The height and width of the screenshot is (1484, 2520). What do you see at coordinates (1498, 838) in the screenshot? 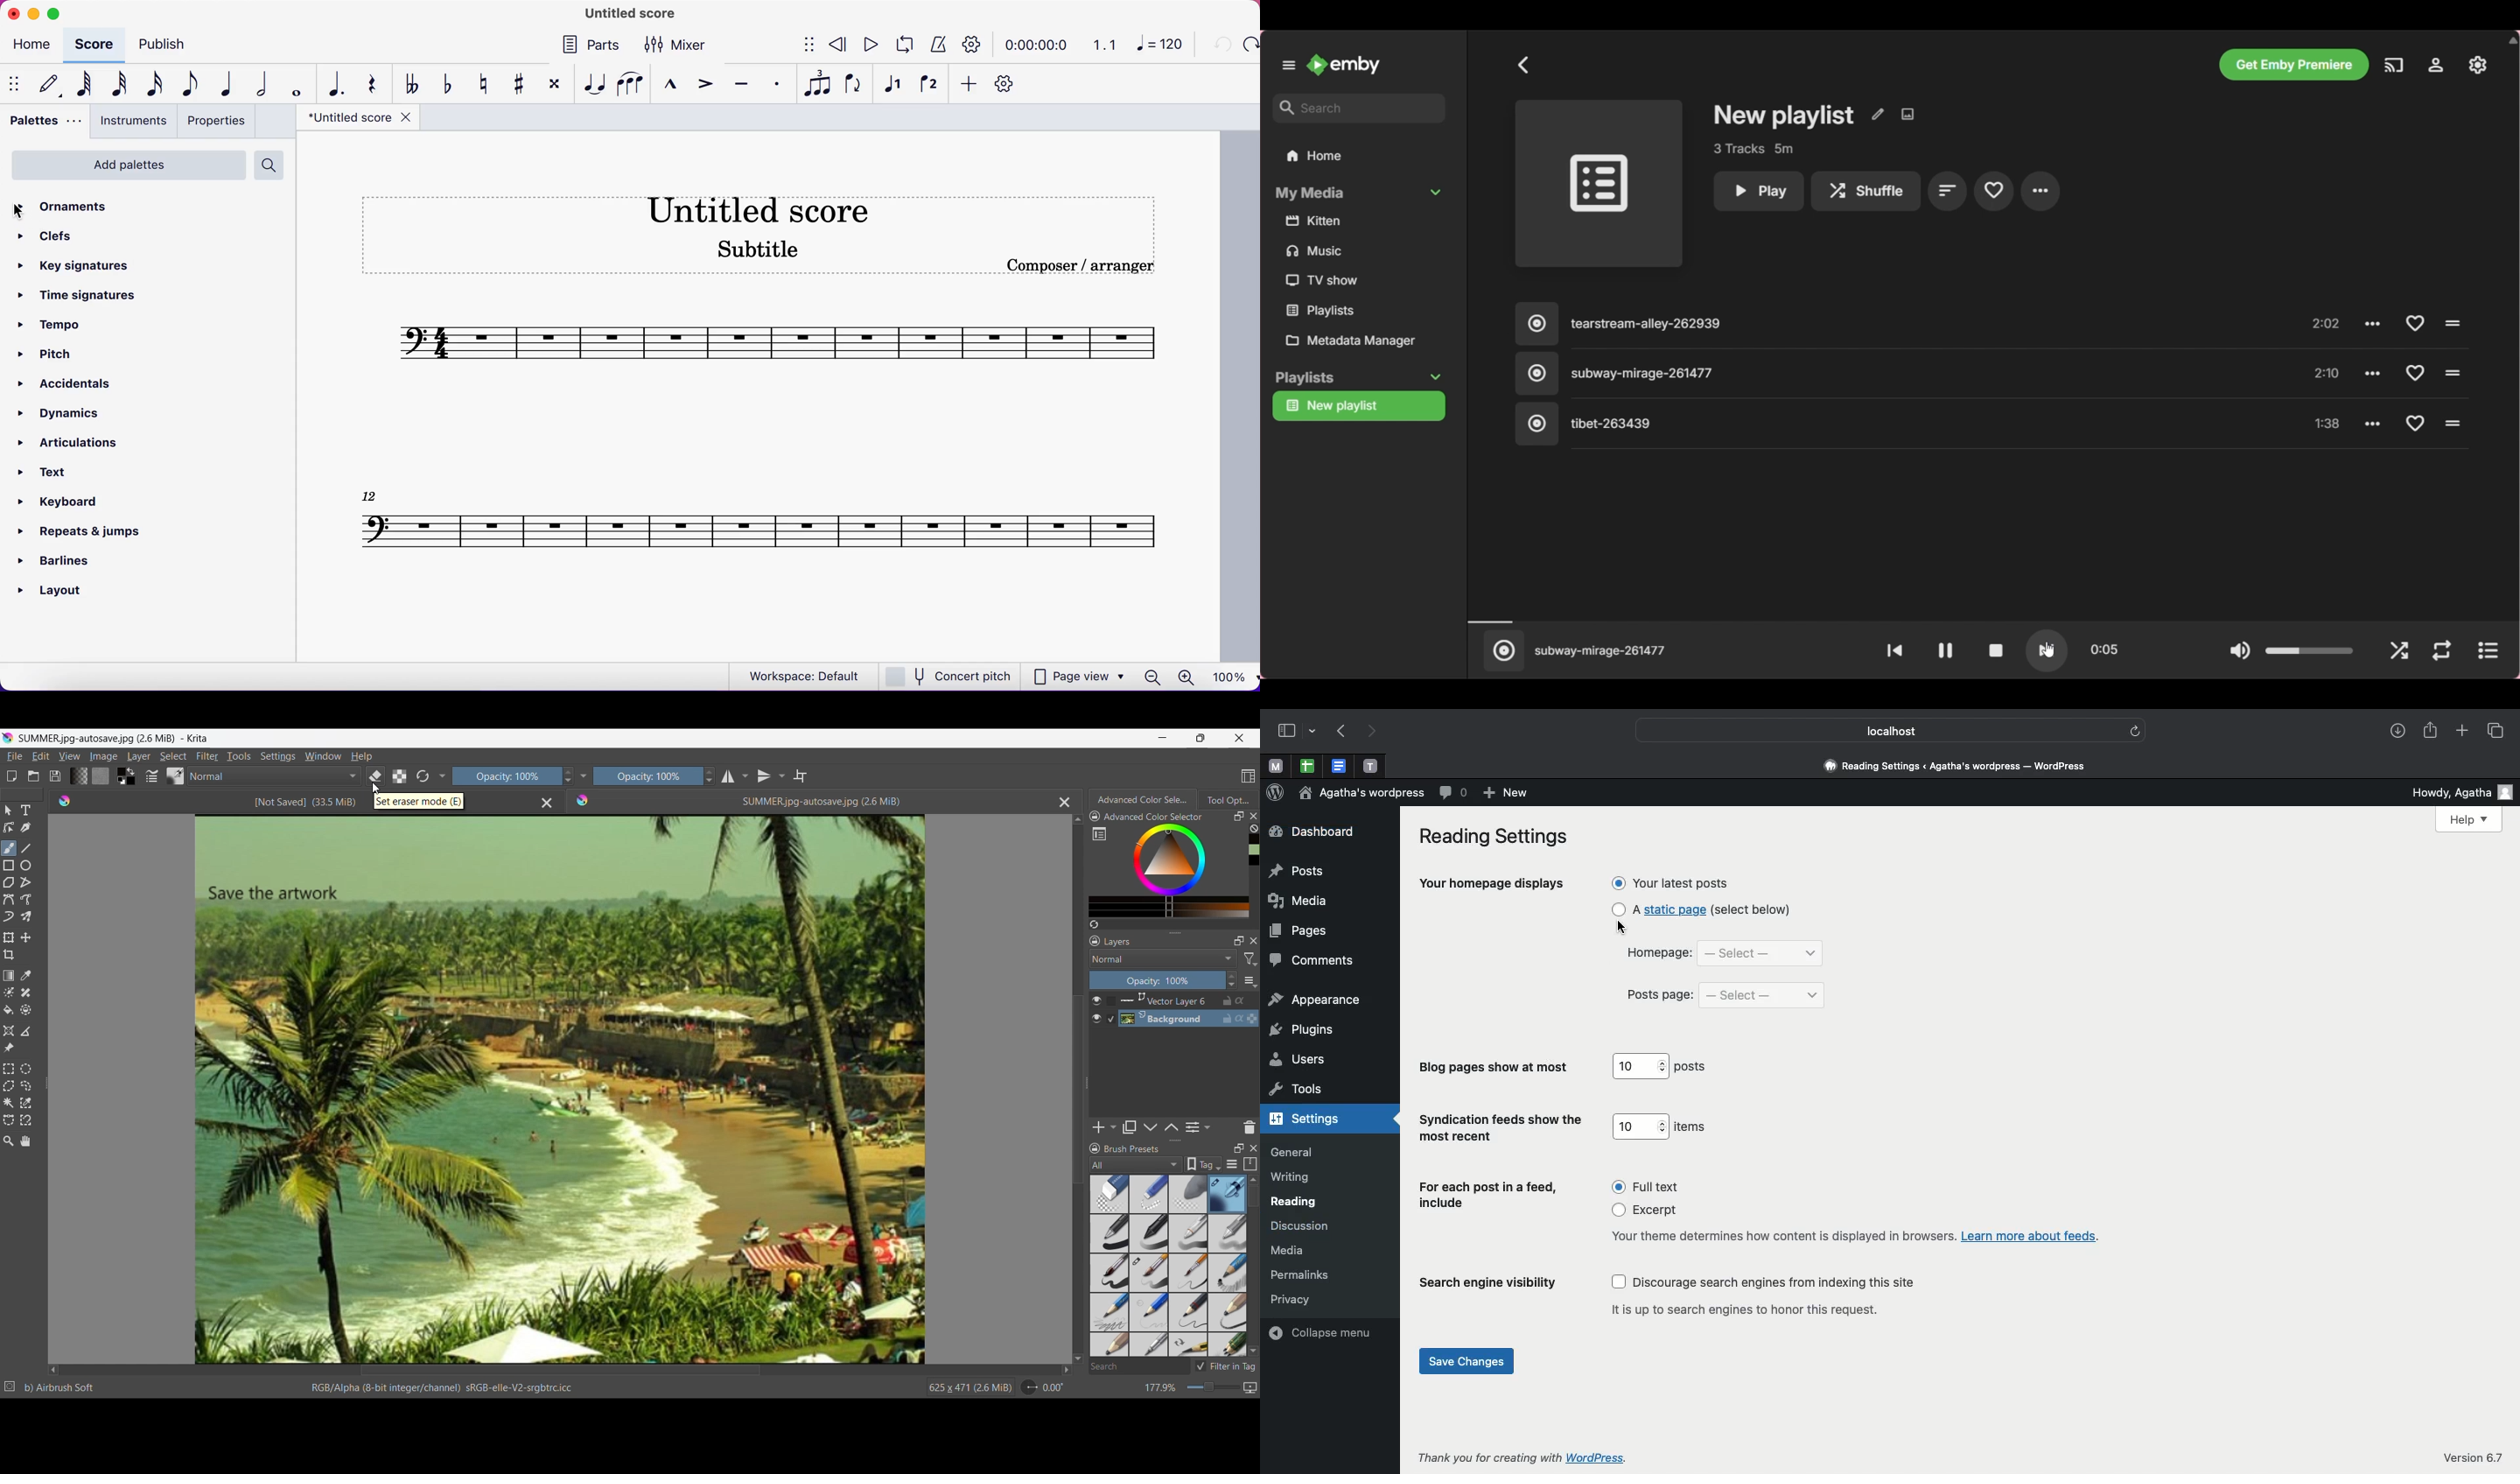
I see `Reading settings` at bounding box center [1498, 838].